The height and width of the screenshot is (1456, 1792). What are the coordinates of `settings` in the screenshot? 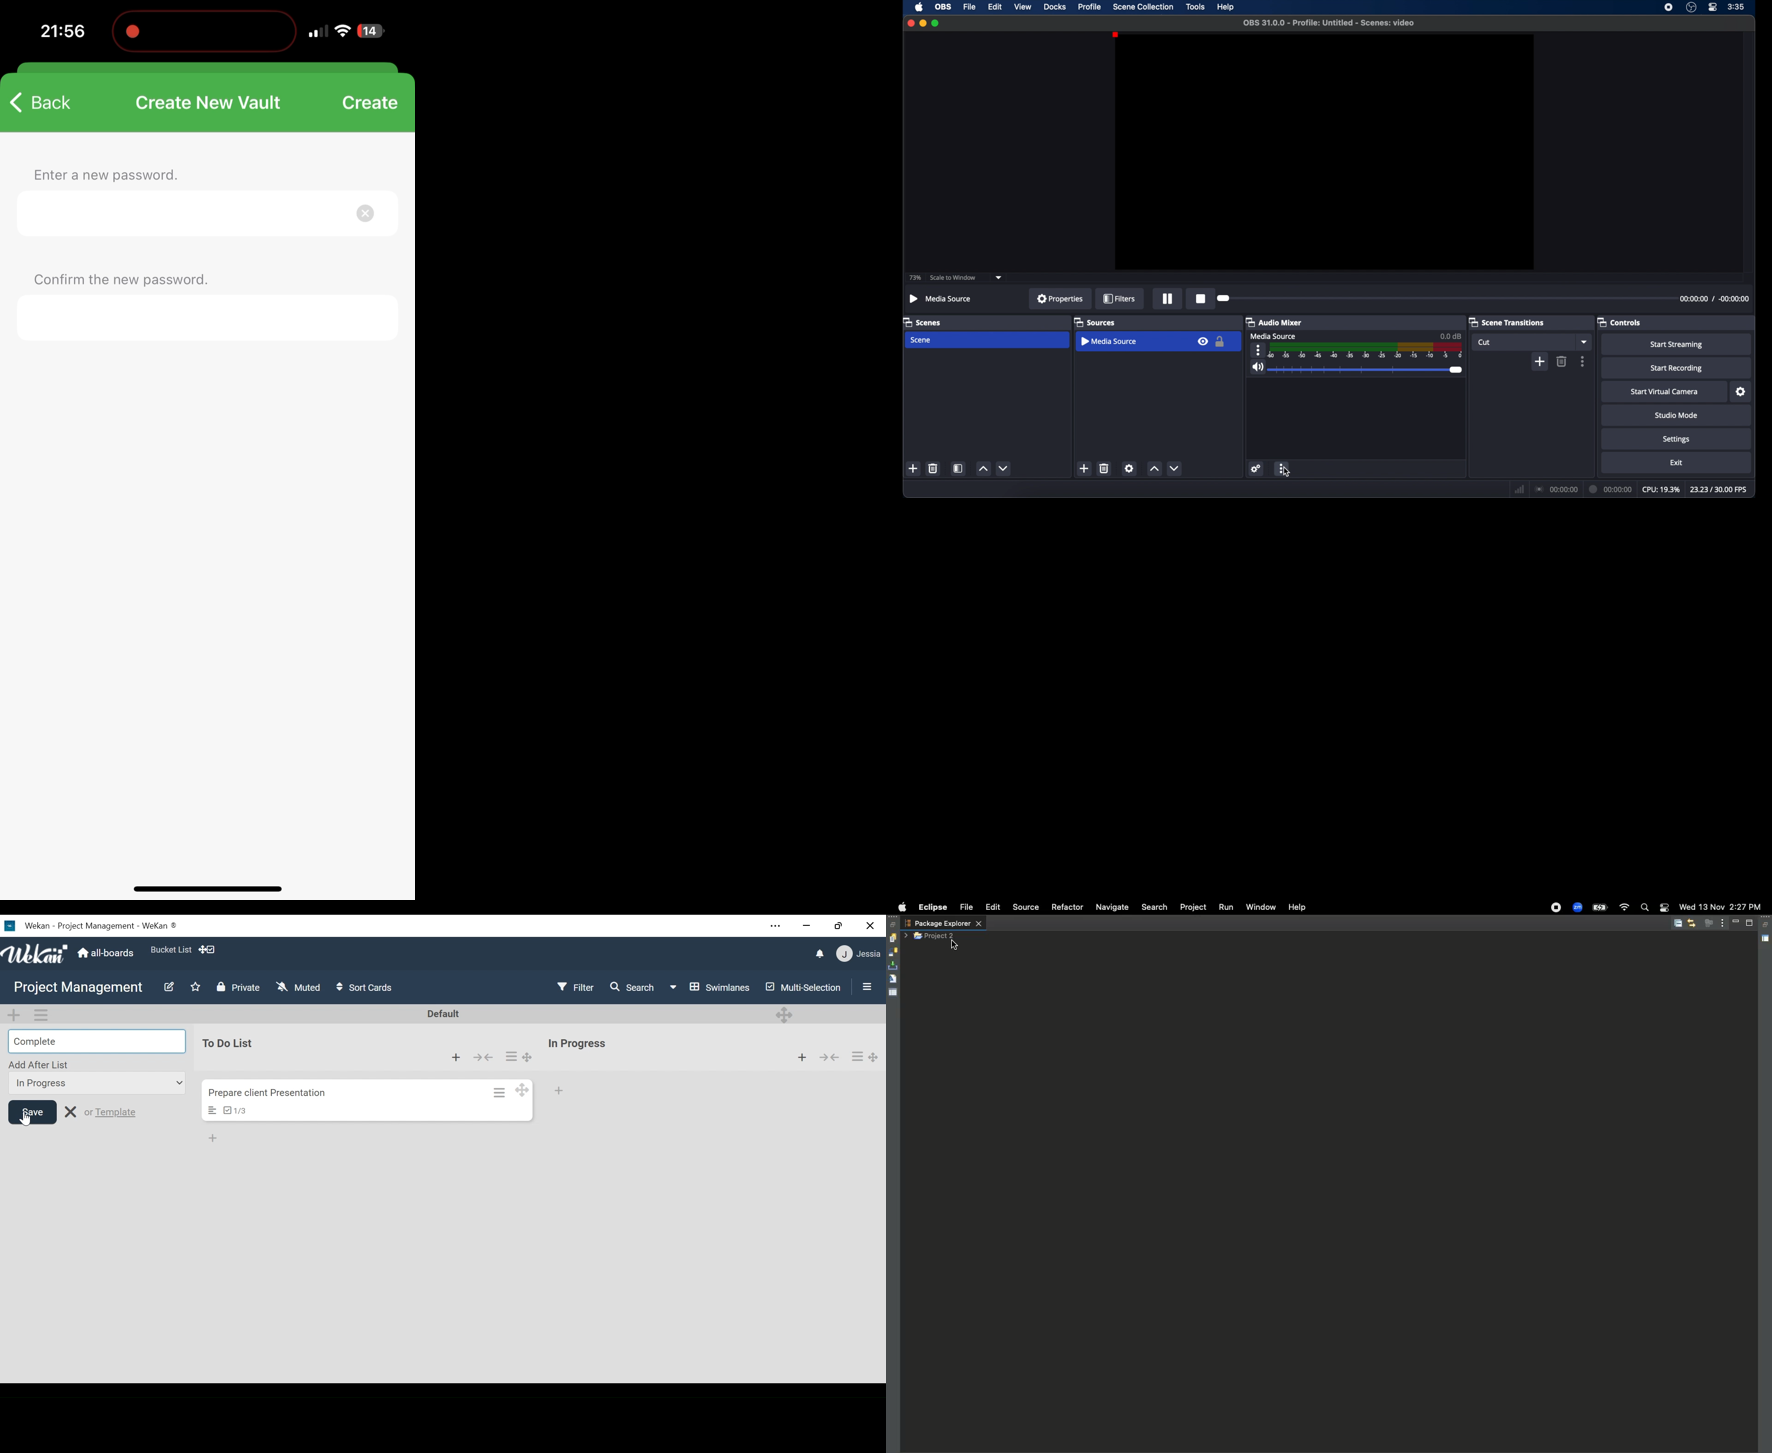 It's located at (1741, 392).